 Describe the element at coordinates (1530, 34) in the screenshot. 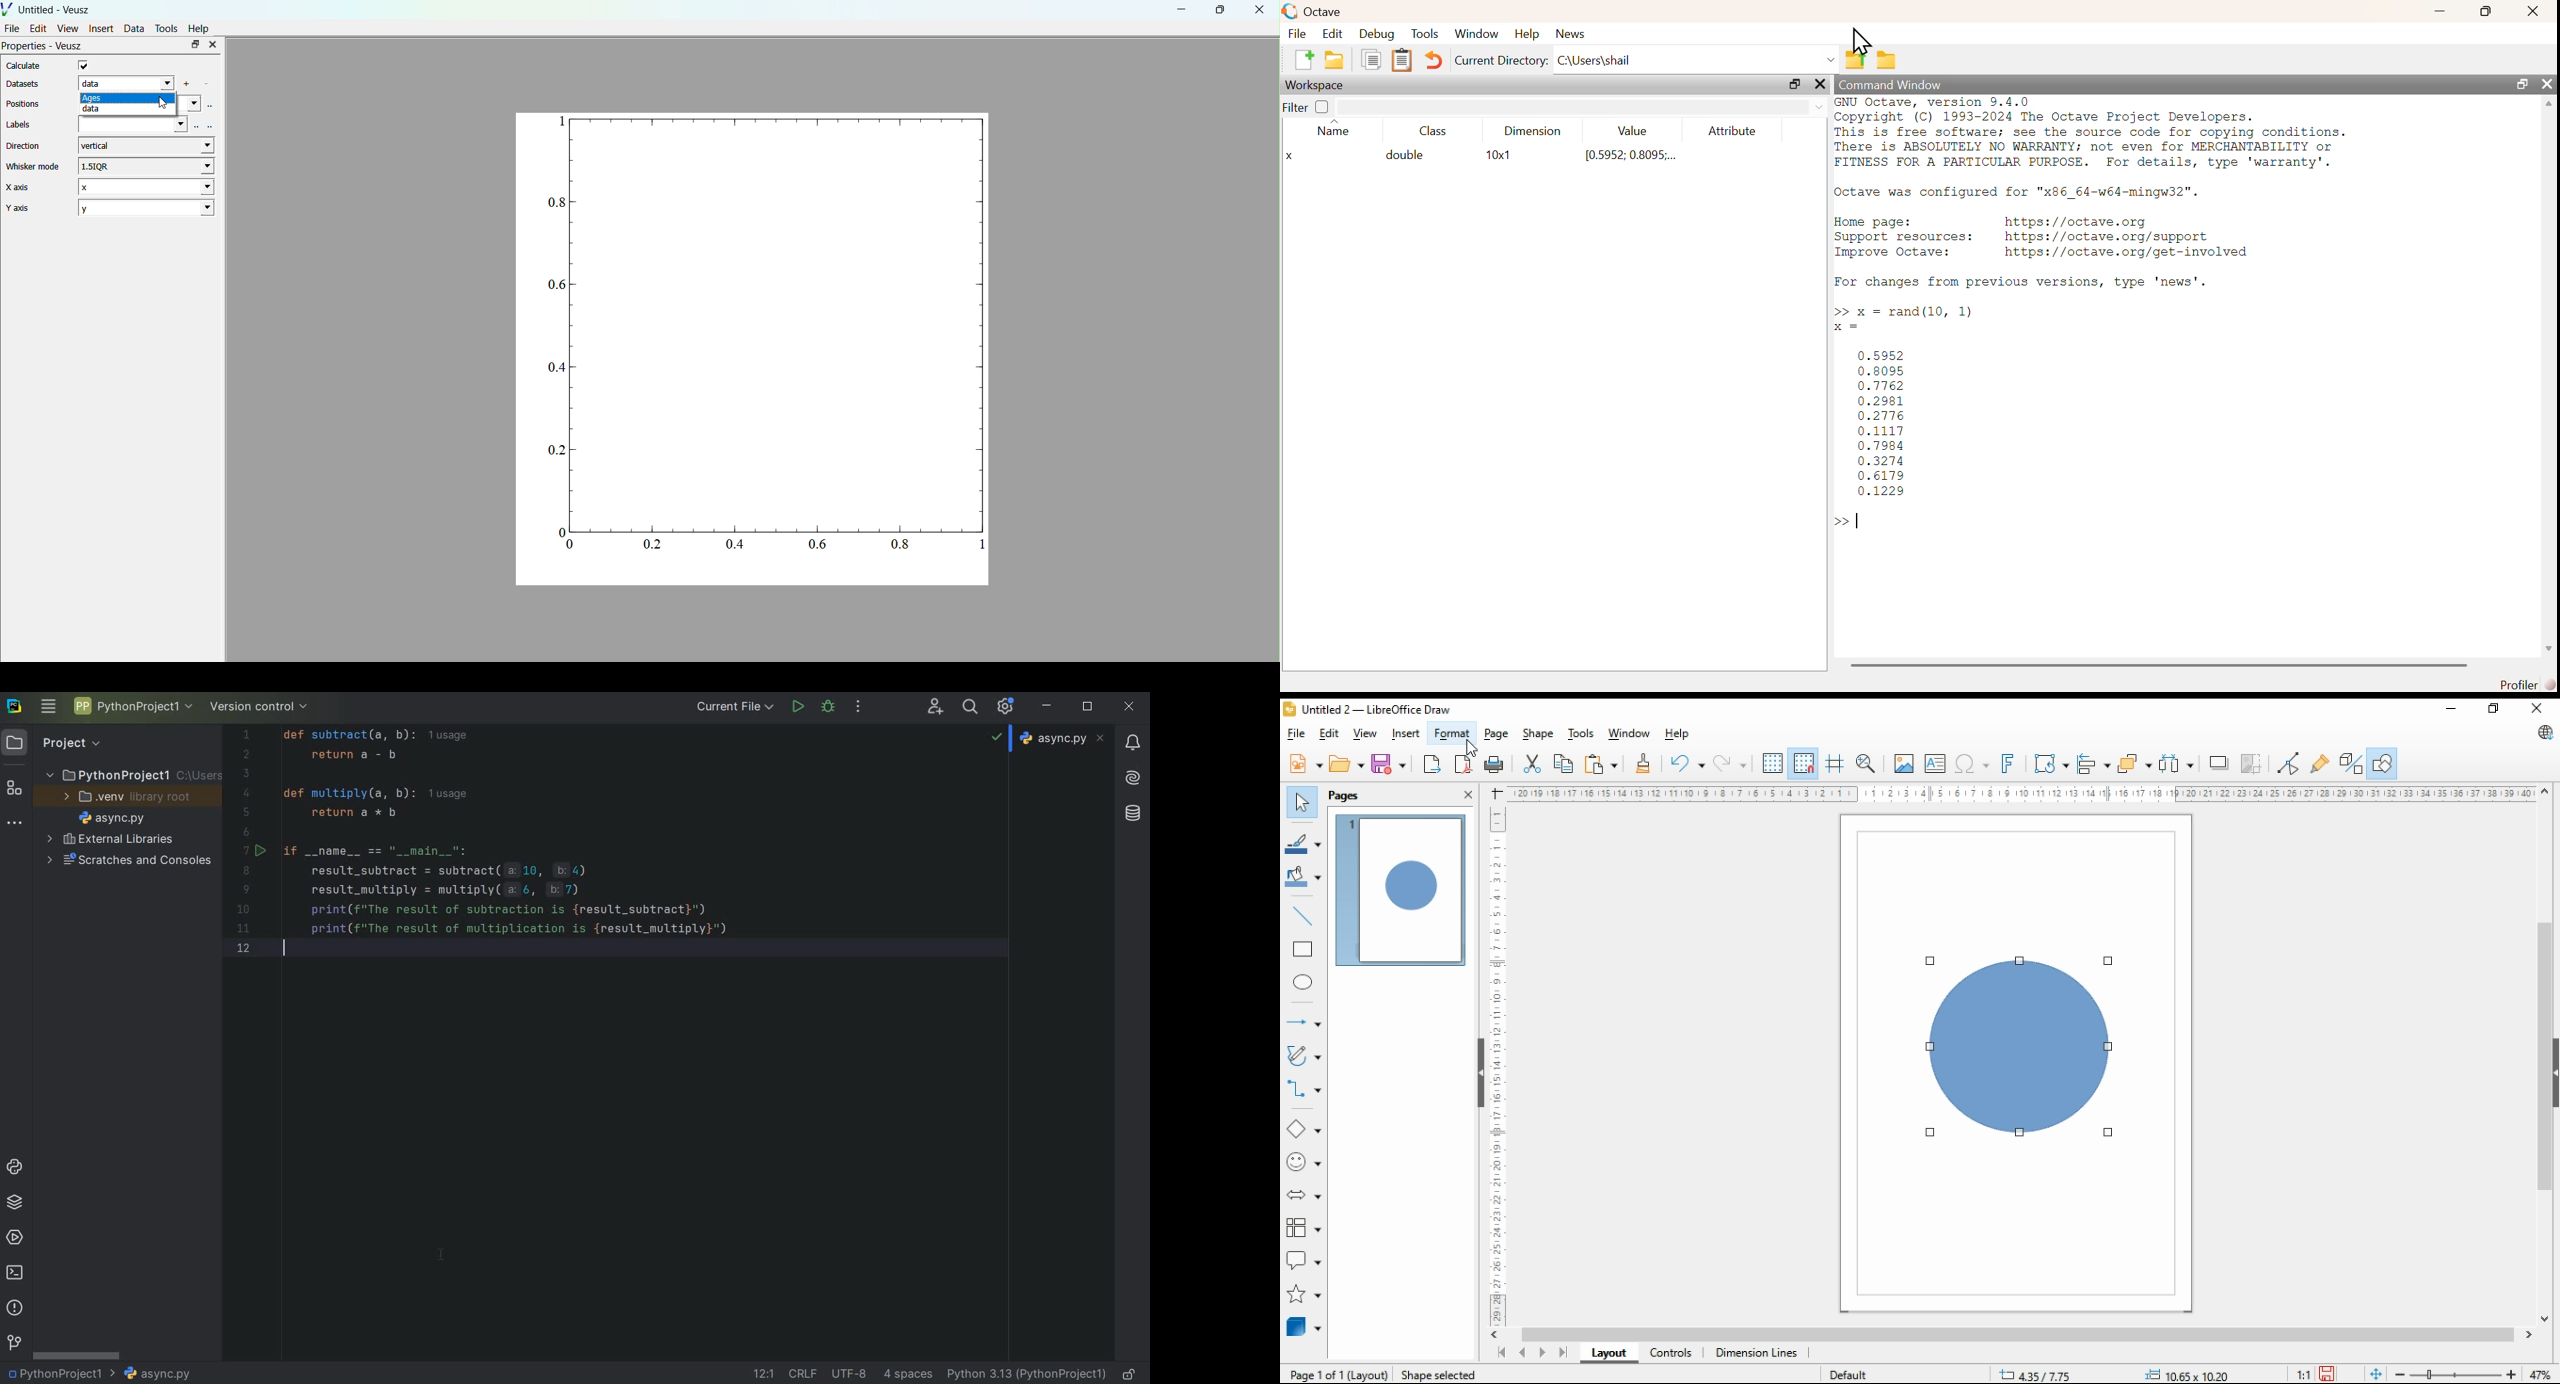

I see `help` at that location.